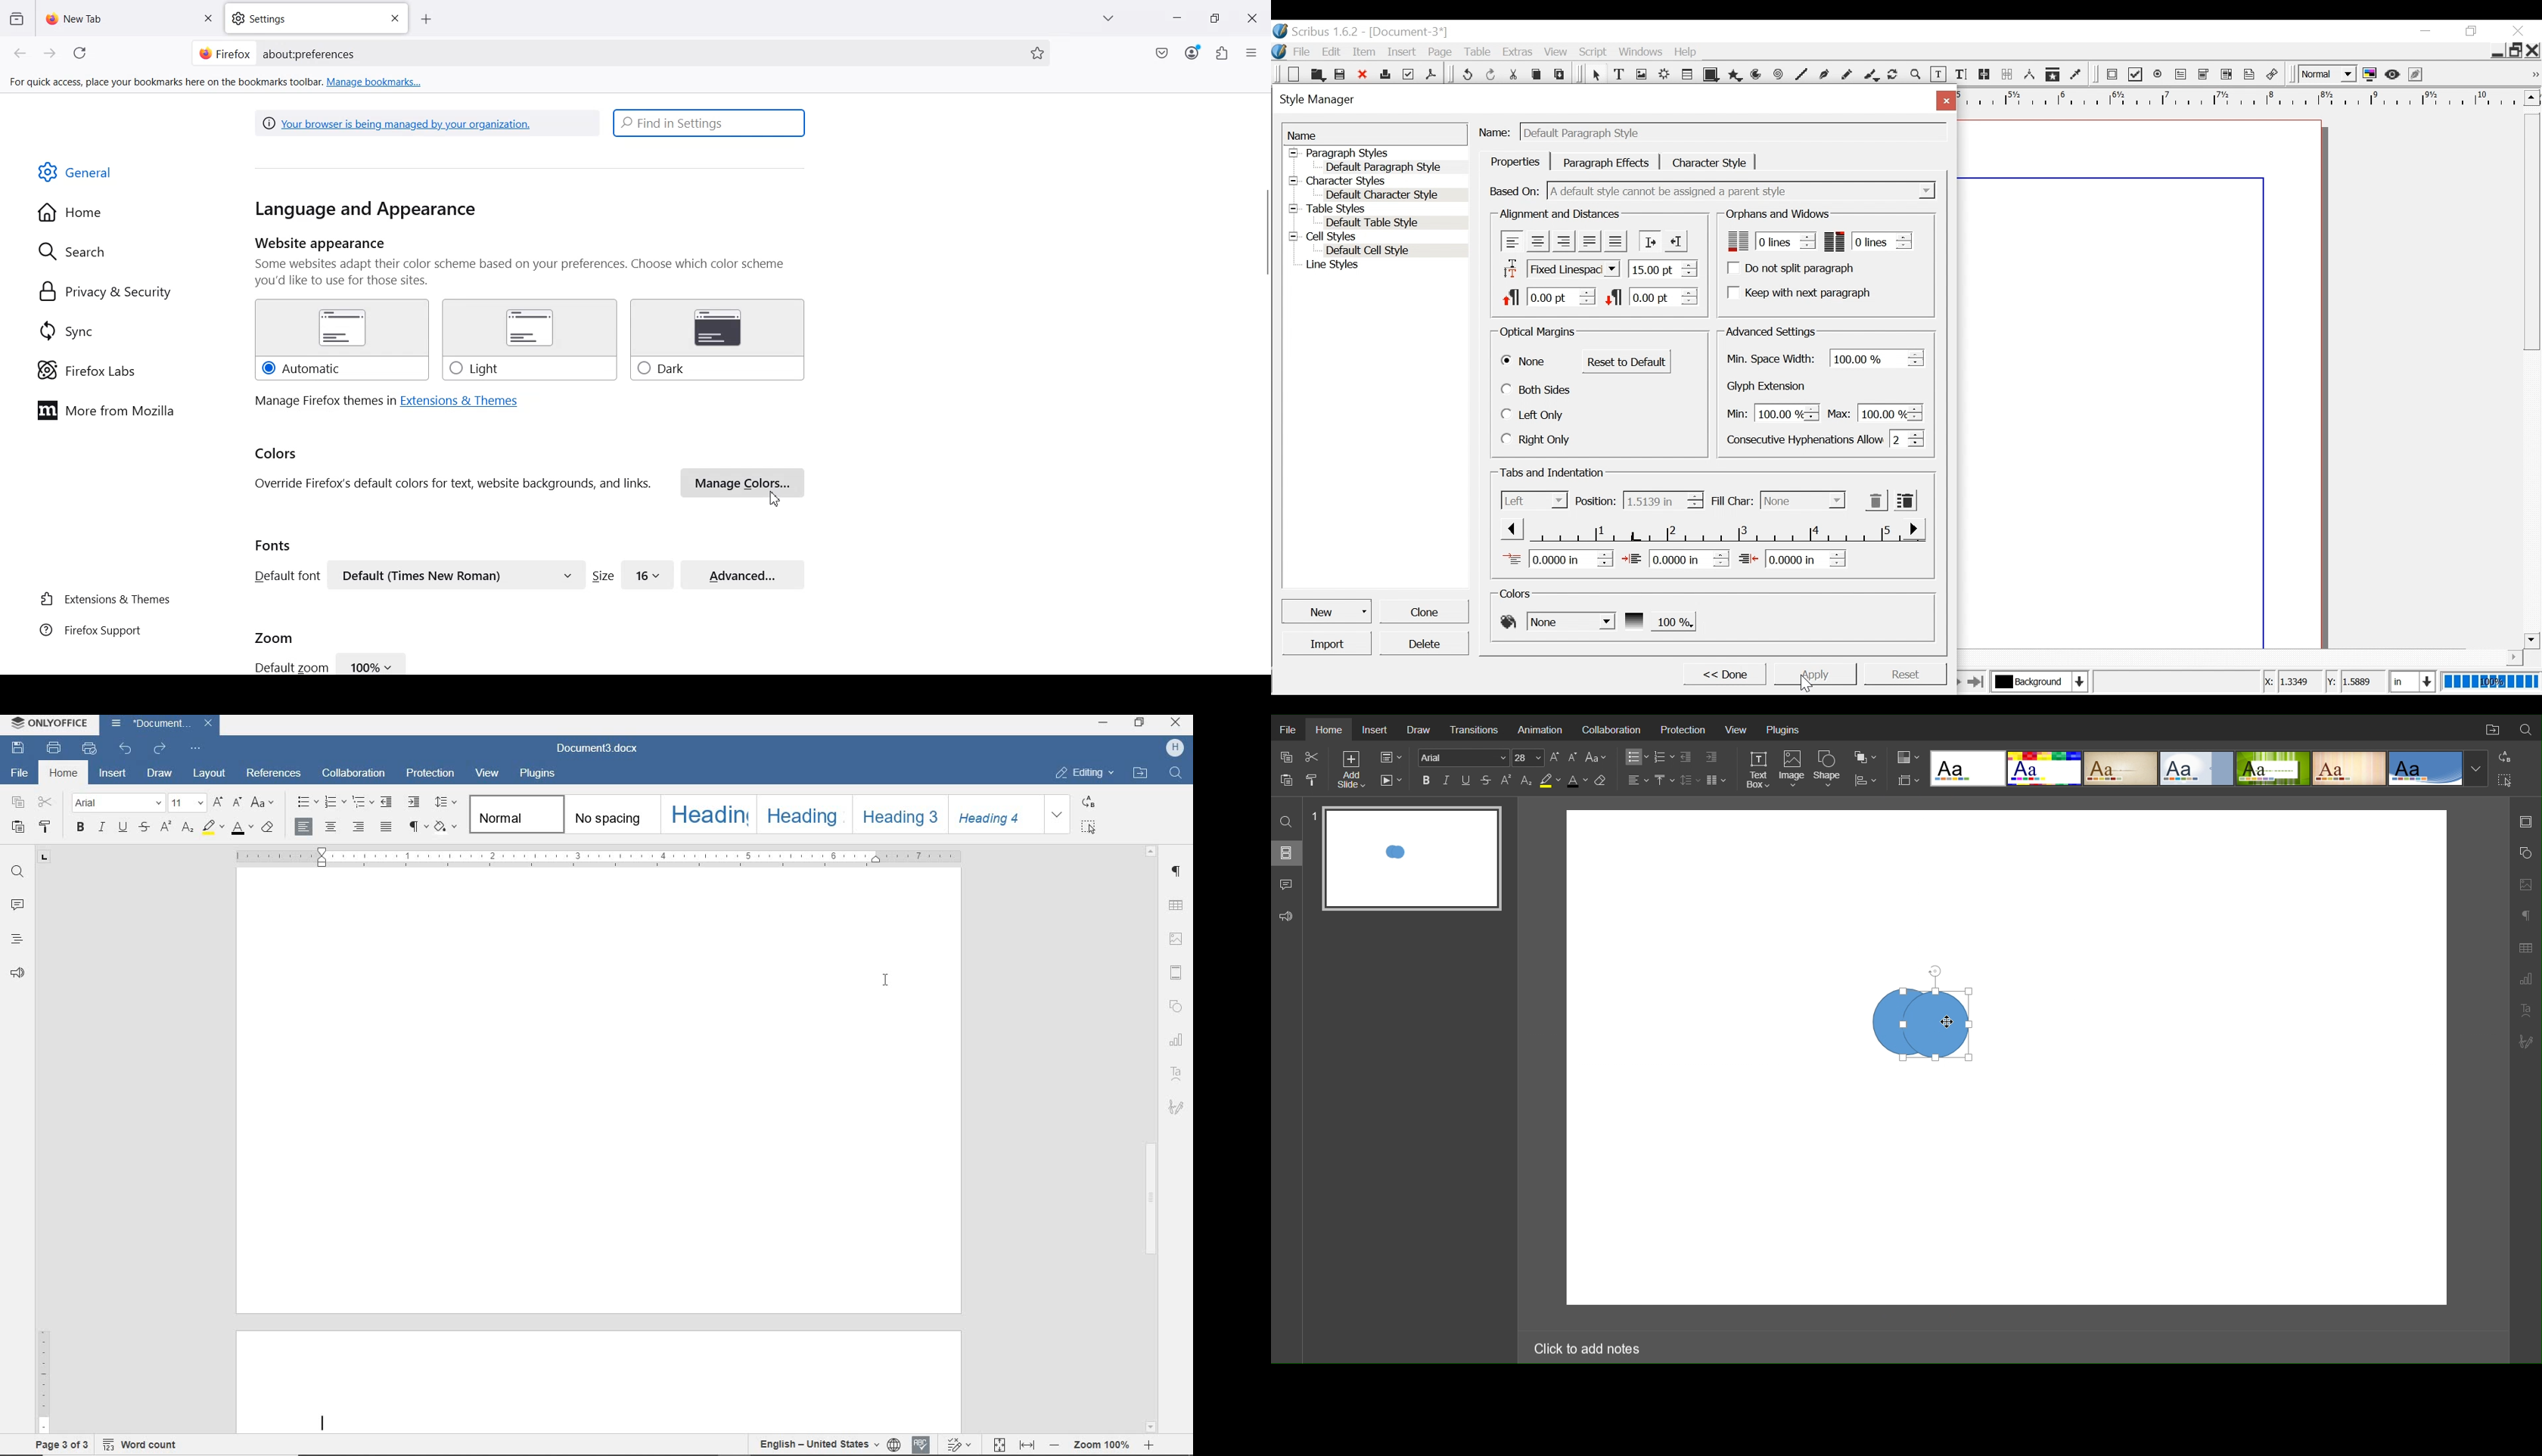 Image resolution: width=2548 pixels, height=1456 pixels. What do you see at coordinates (1317, 74) in the screenshot?
I see `Open` at bounding box center [1317, 74].